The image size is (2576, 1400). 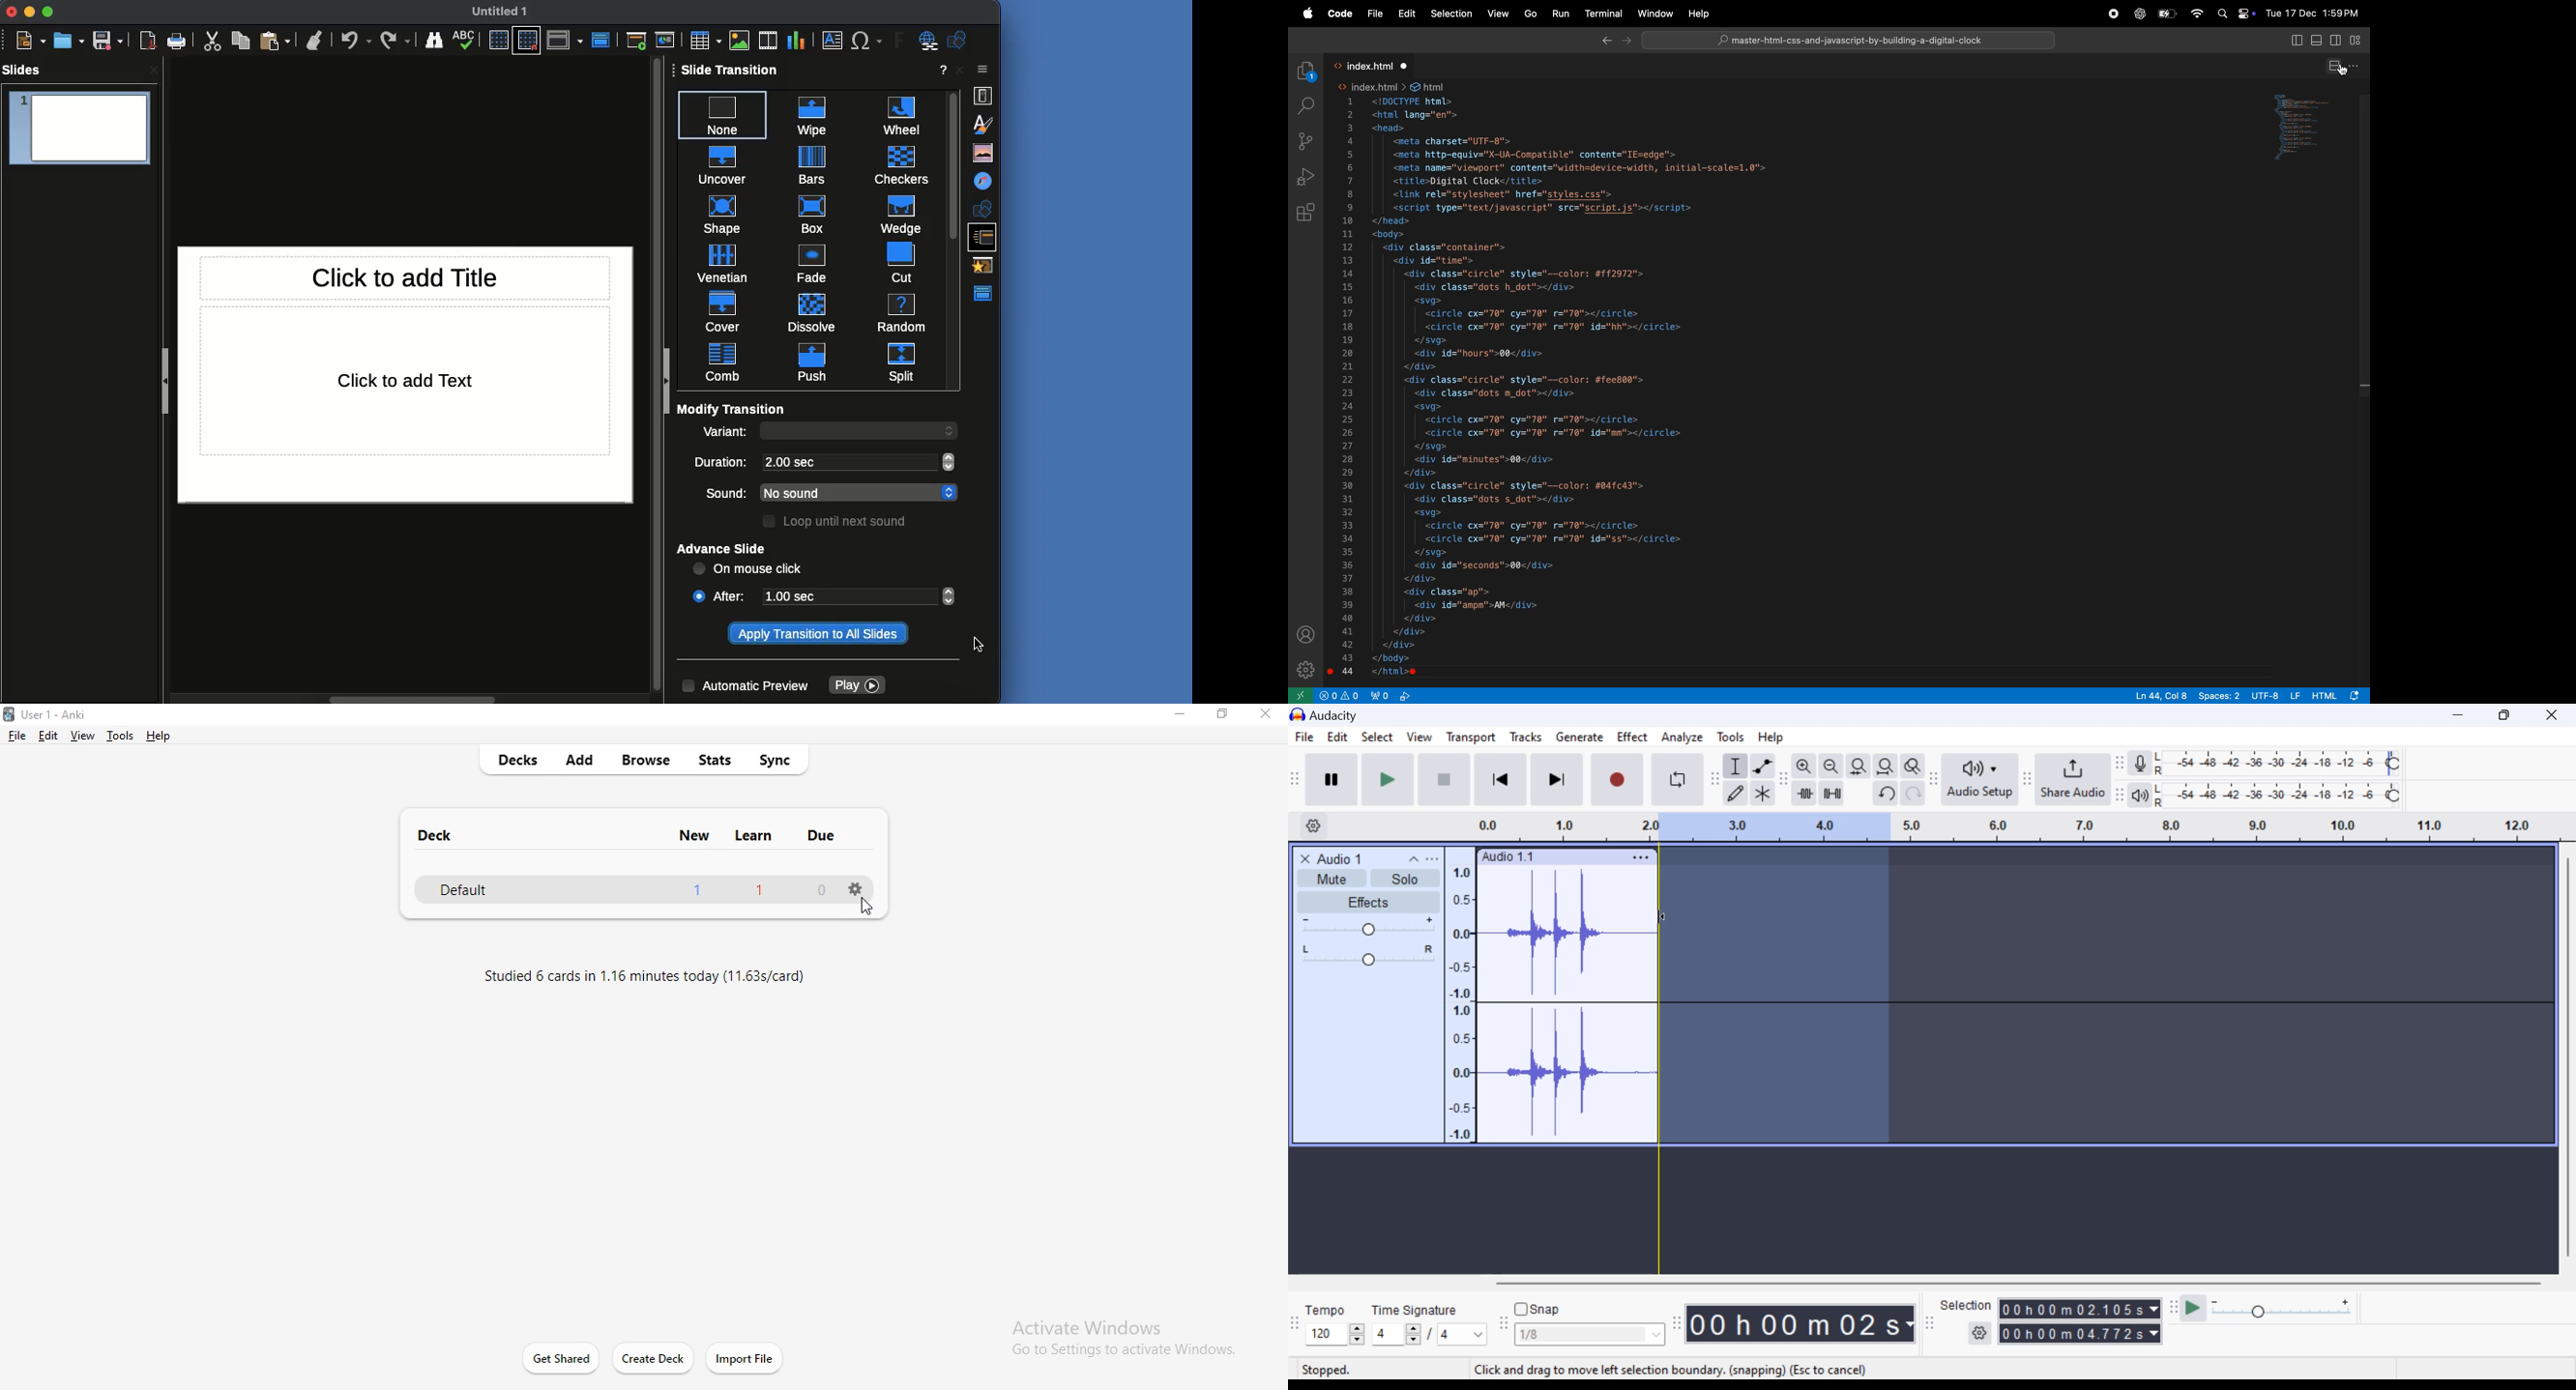 What do you see at coordinates (161, 735) in the screenshot?
I see `help` at bounding box center [161, 735].